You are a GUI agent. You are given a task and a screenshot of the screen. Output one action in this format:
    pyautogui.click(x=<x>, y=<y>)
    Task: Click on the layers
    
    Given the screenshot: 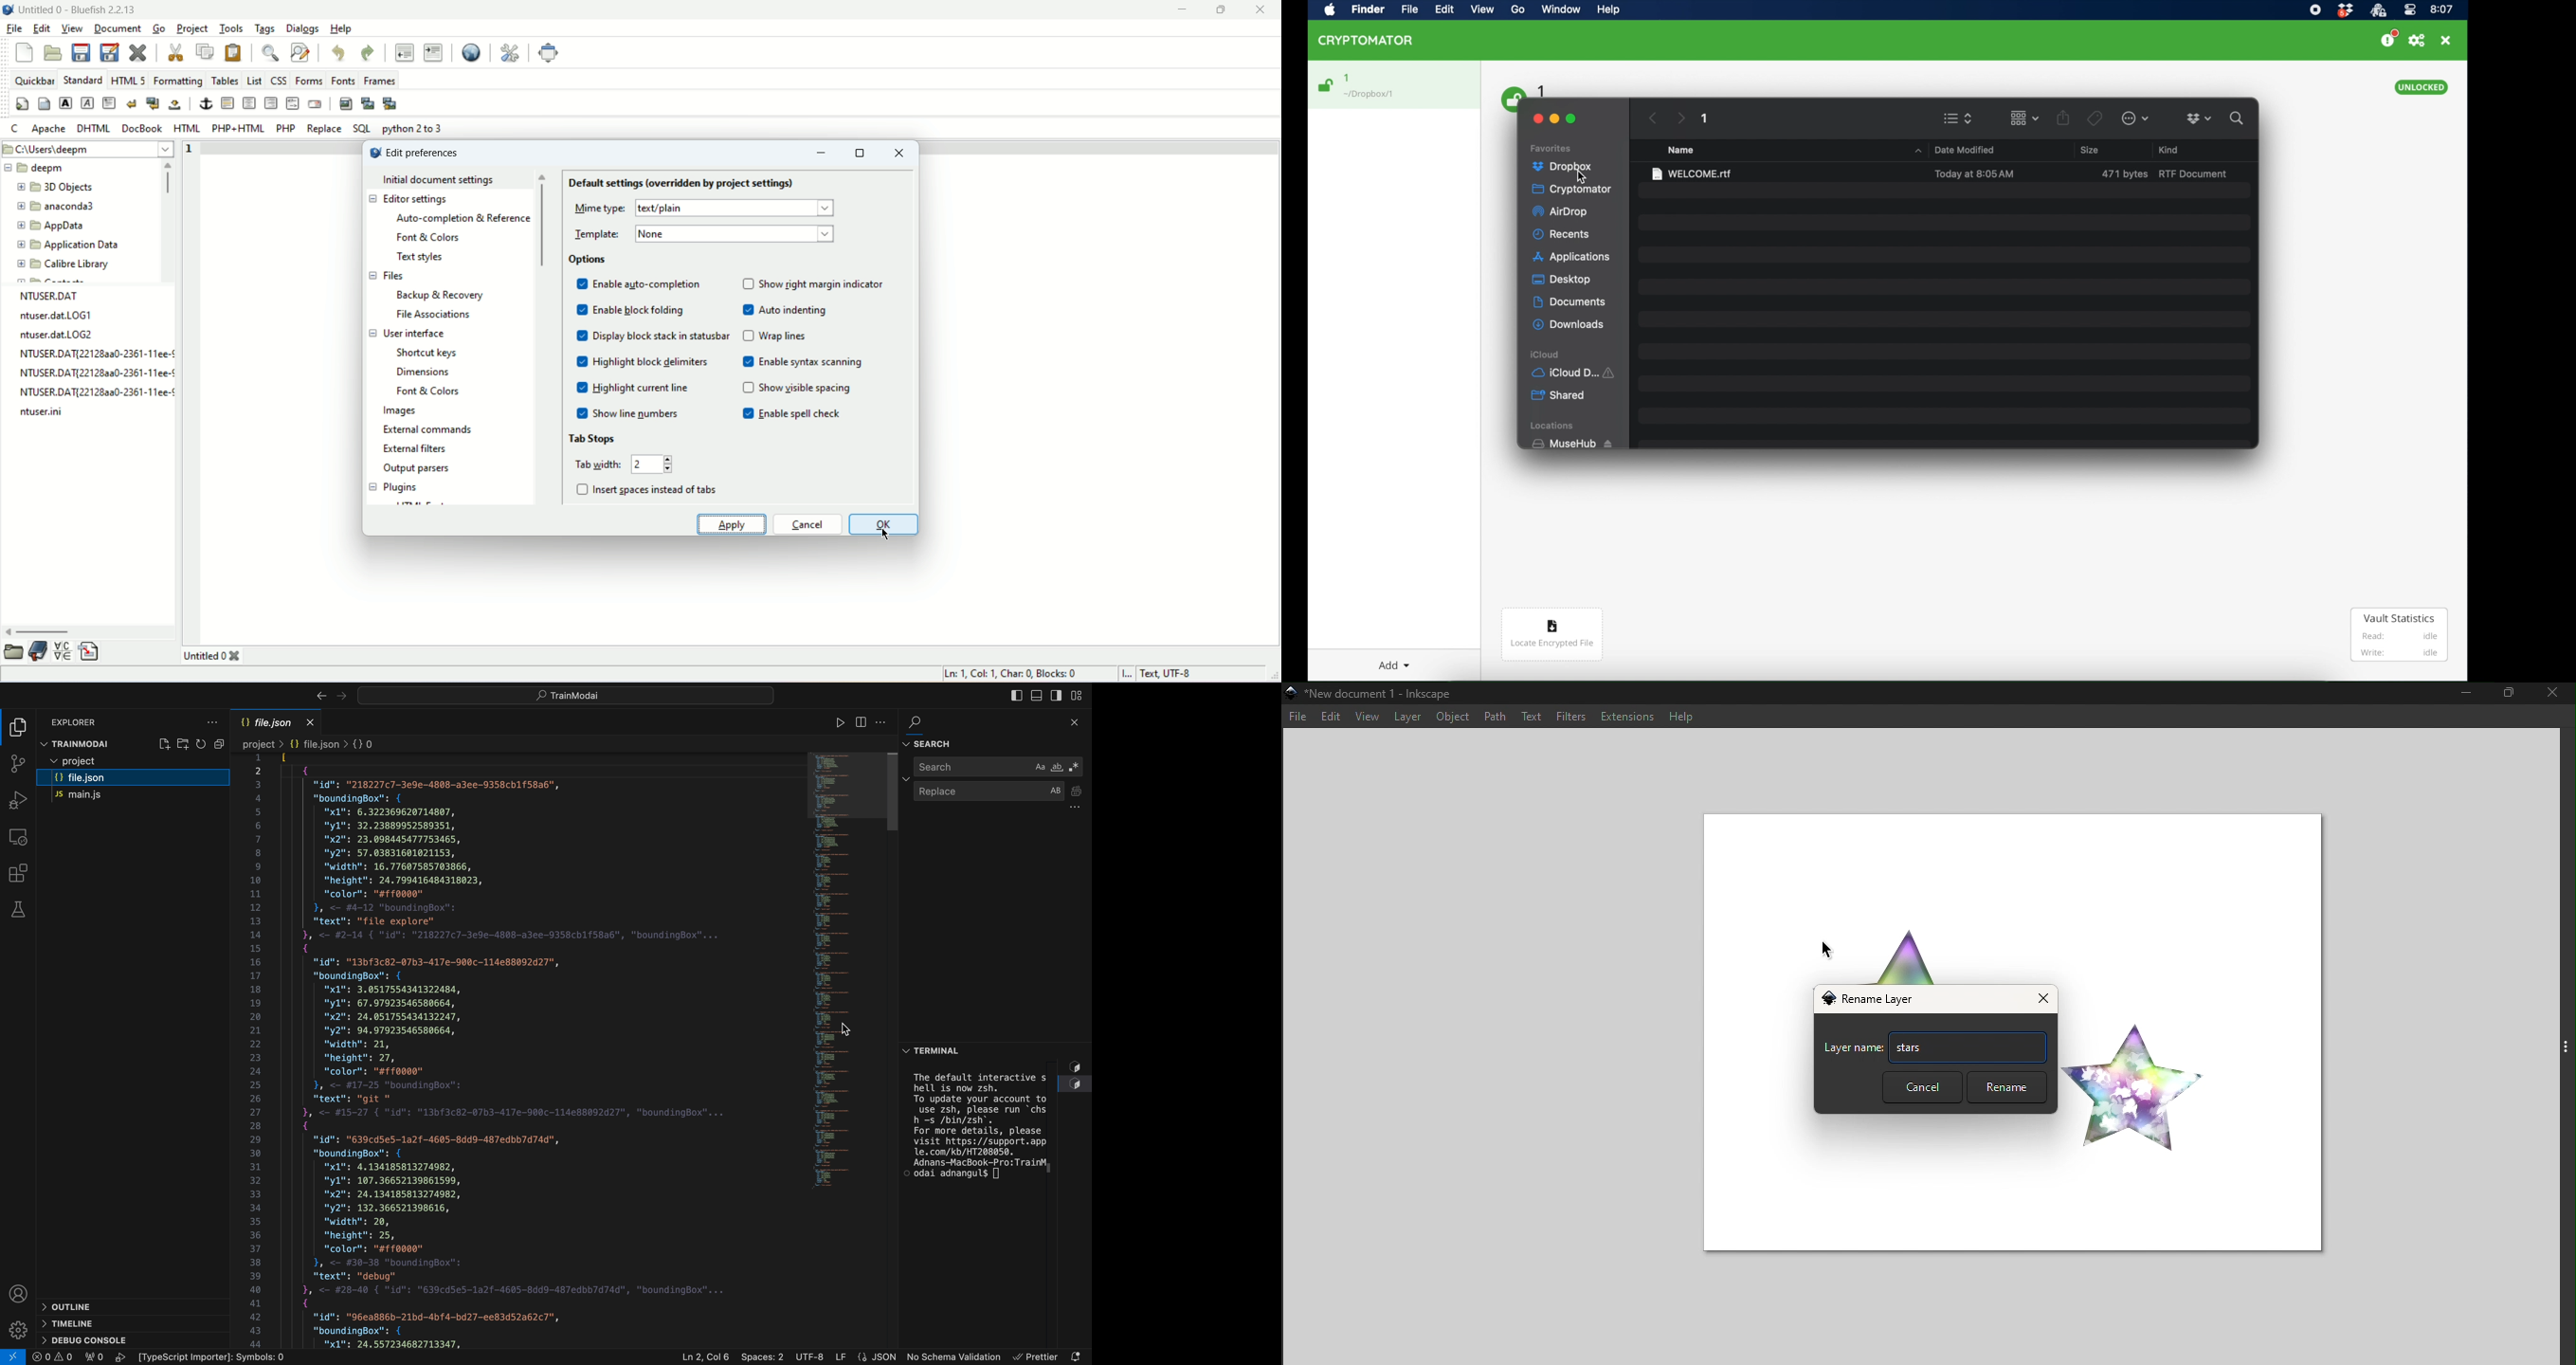 What is the action you would take?
    pyautogui.click(x=1404, y=718)
    